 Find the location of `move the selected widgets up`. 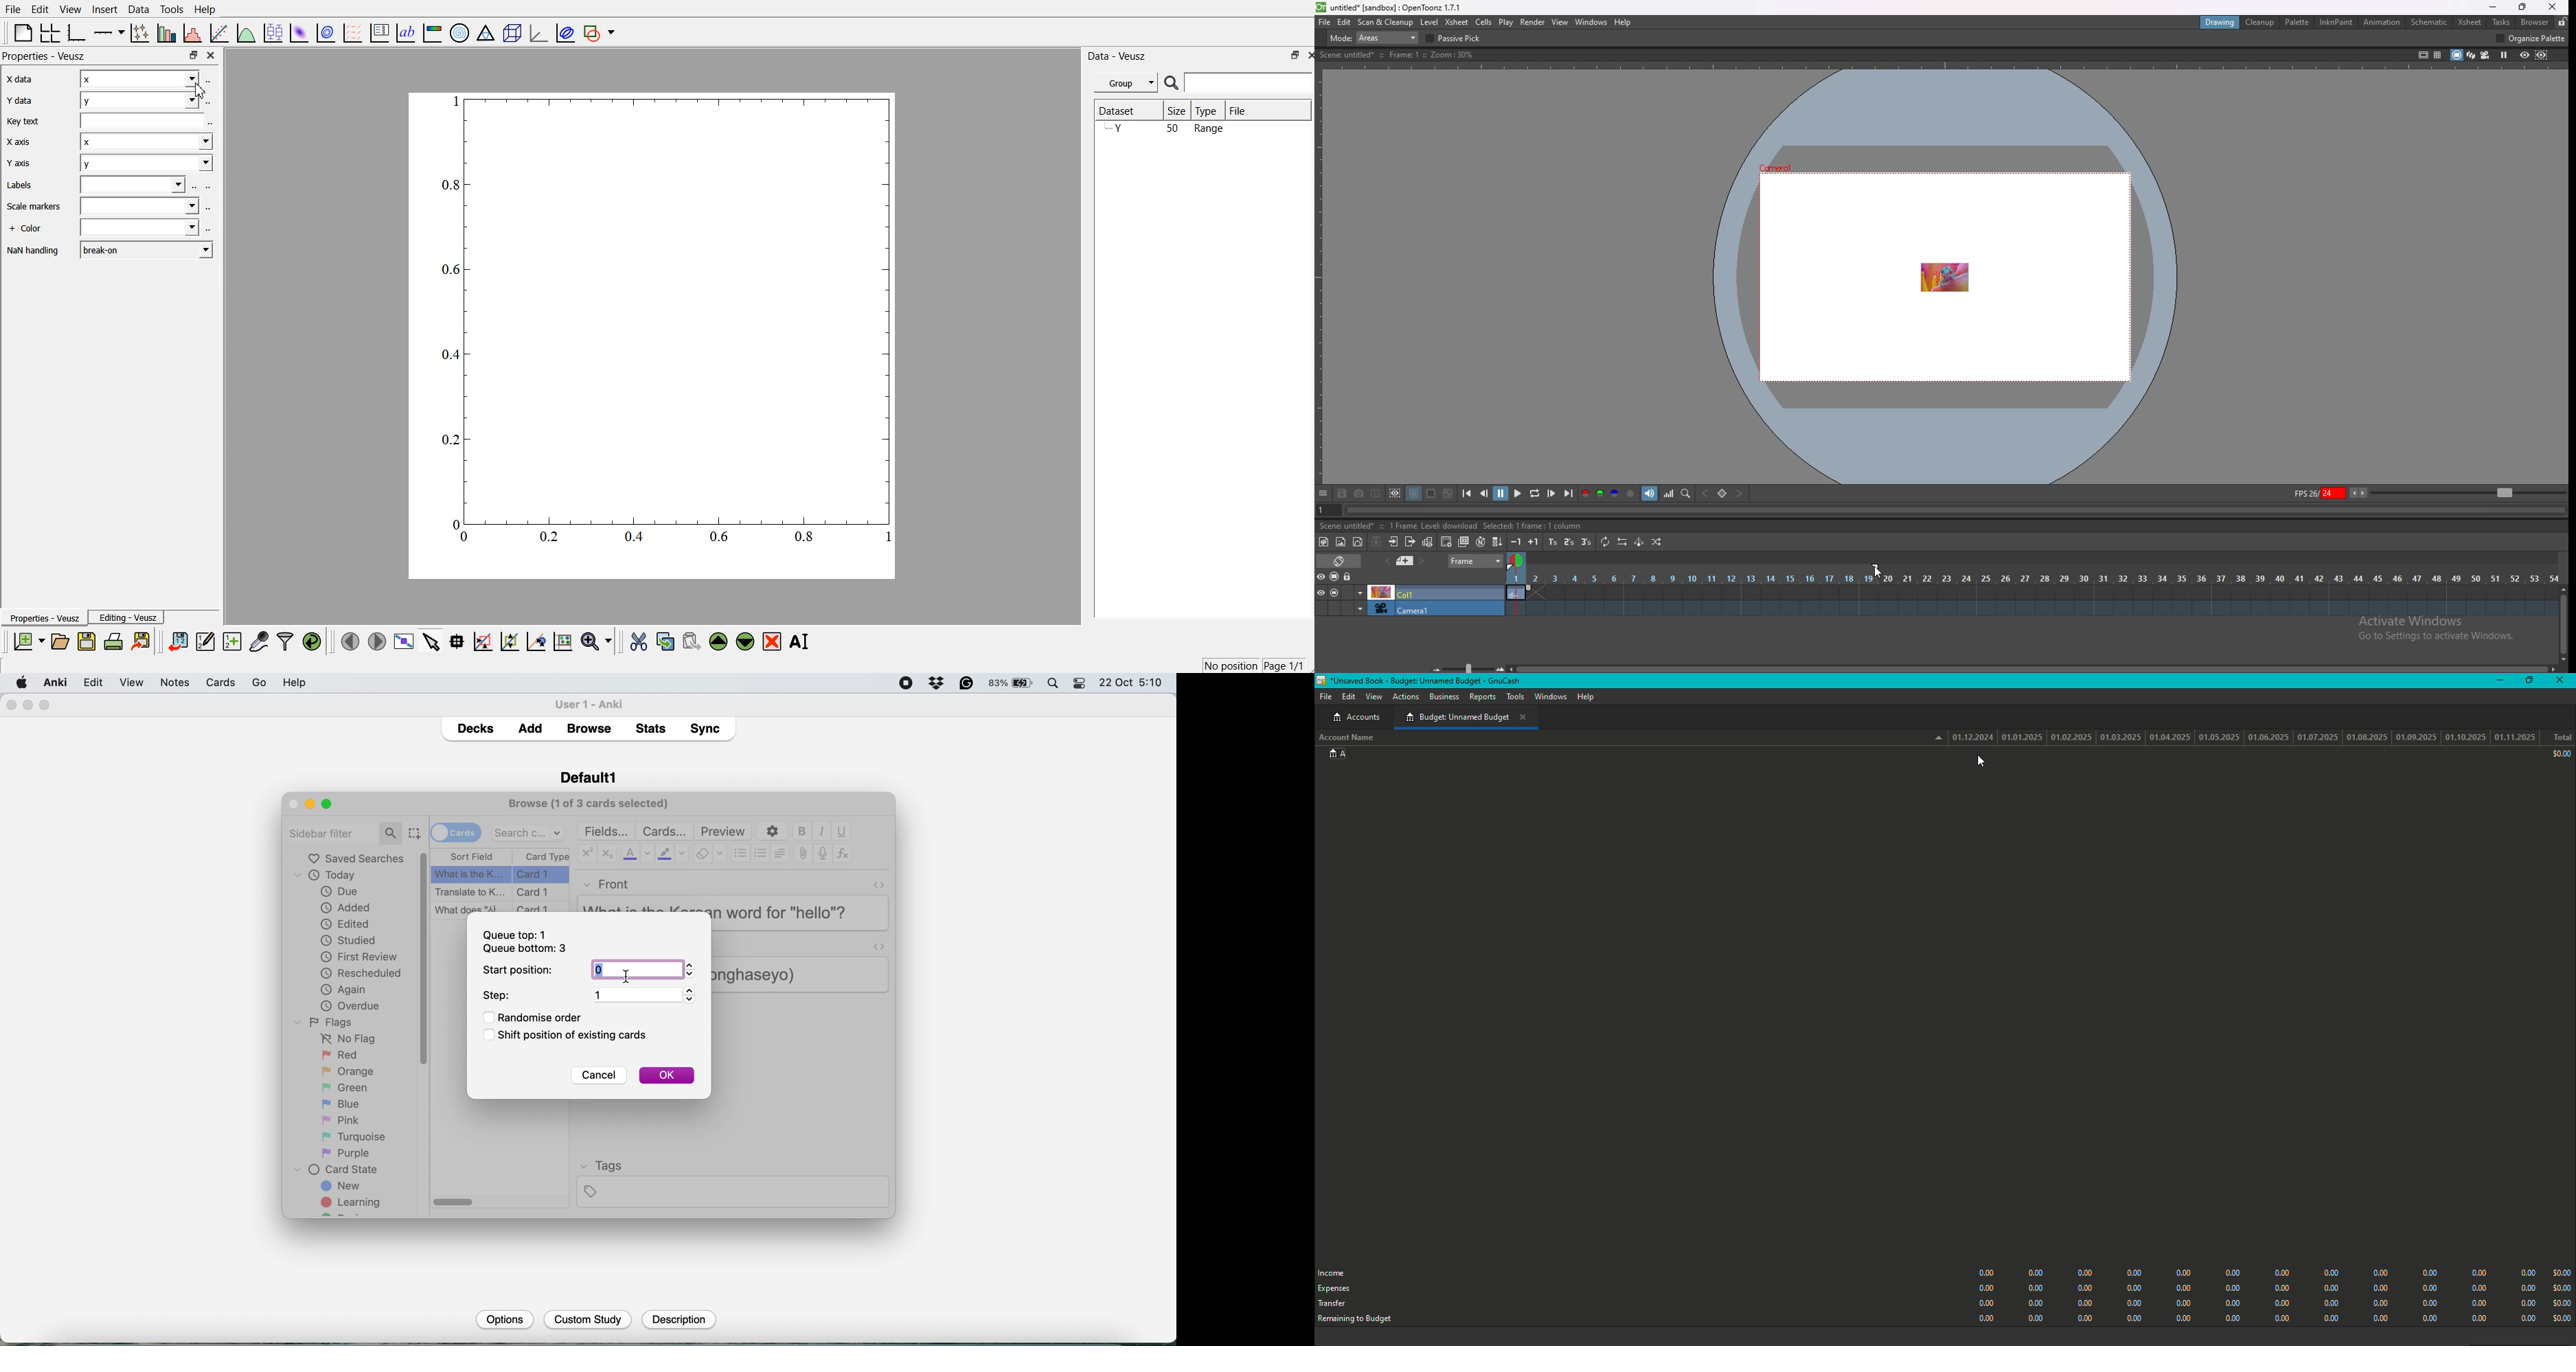

move the selected widgets up is located at coordinates (720, 641).